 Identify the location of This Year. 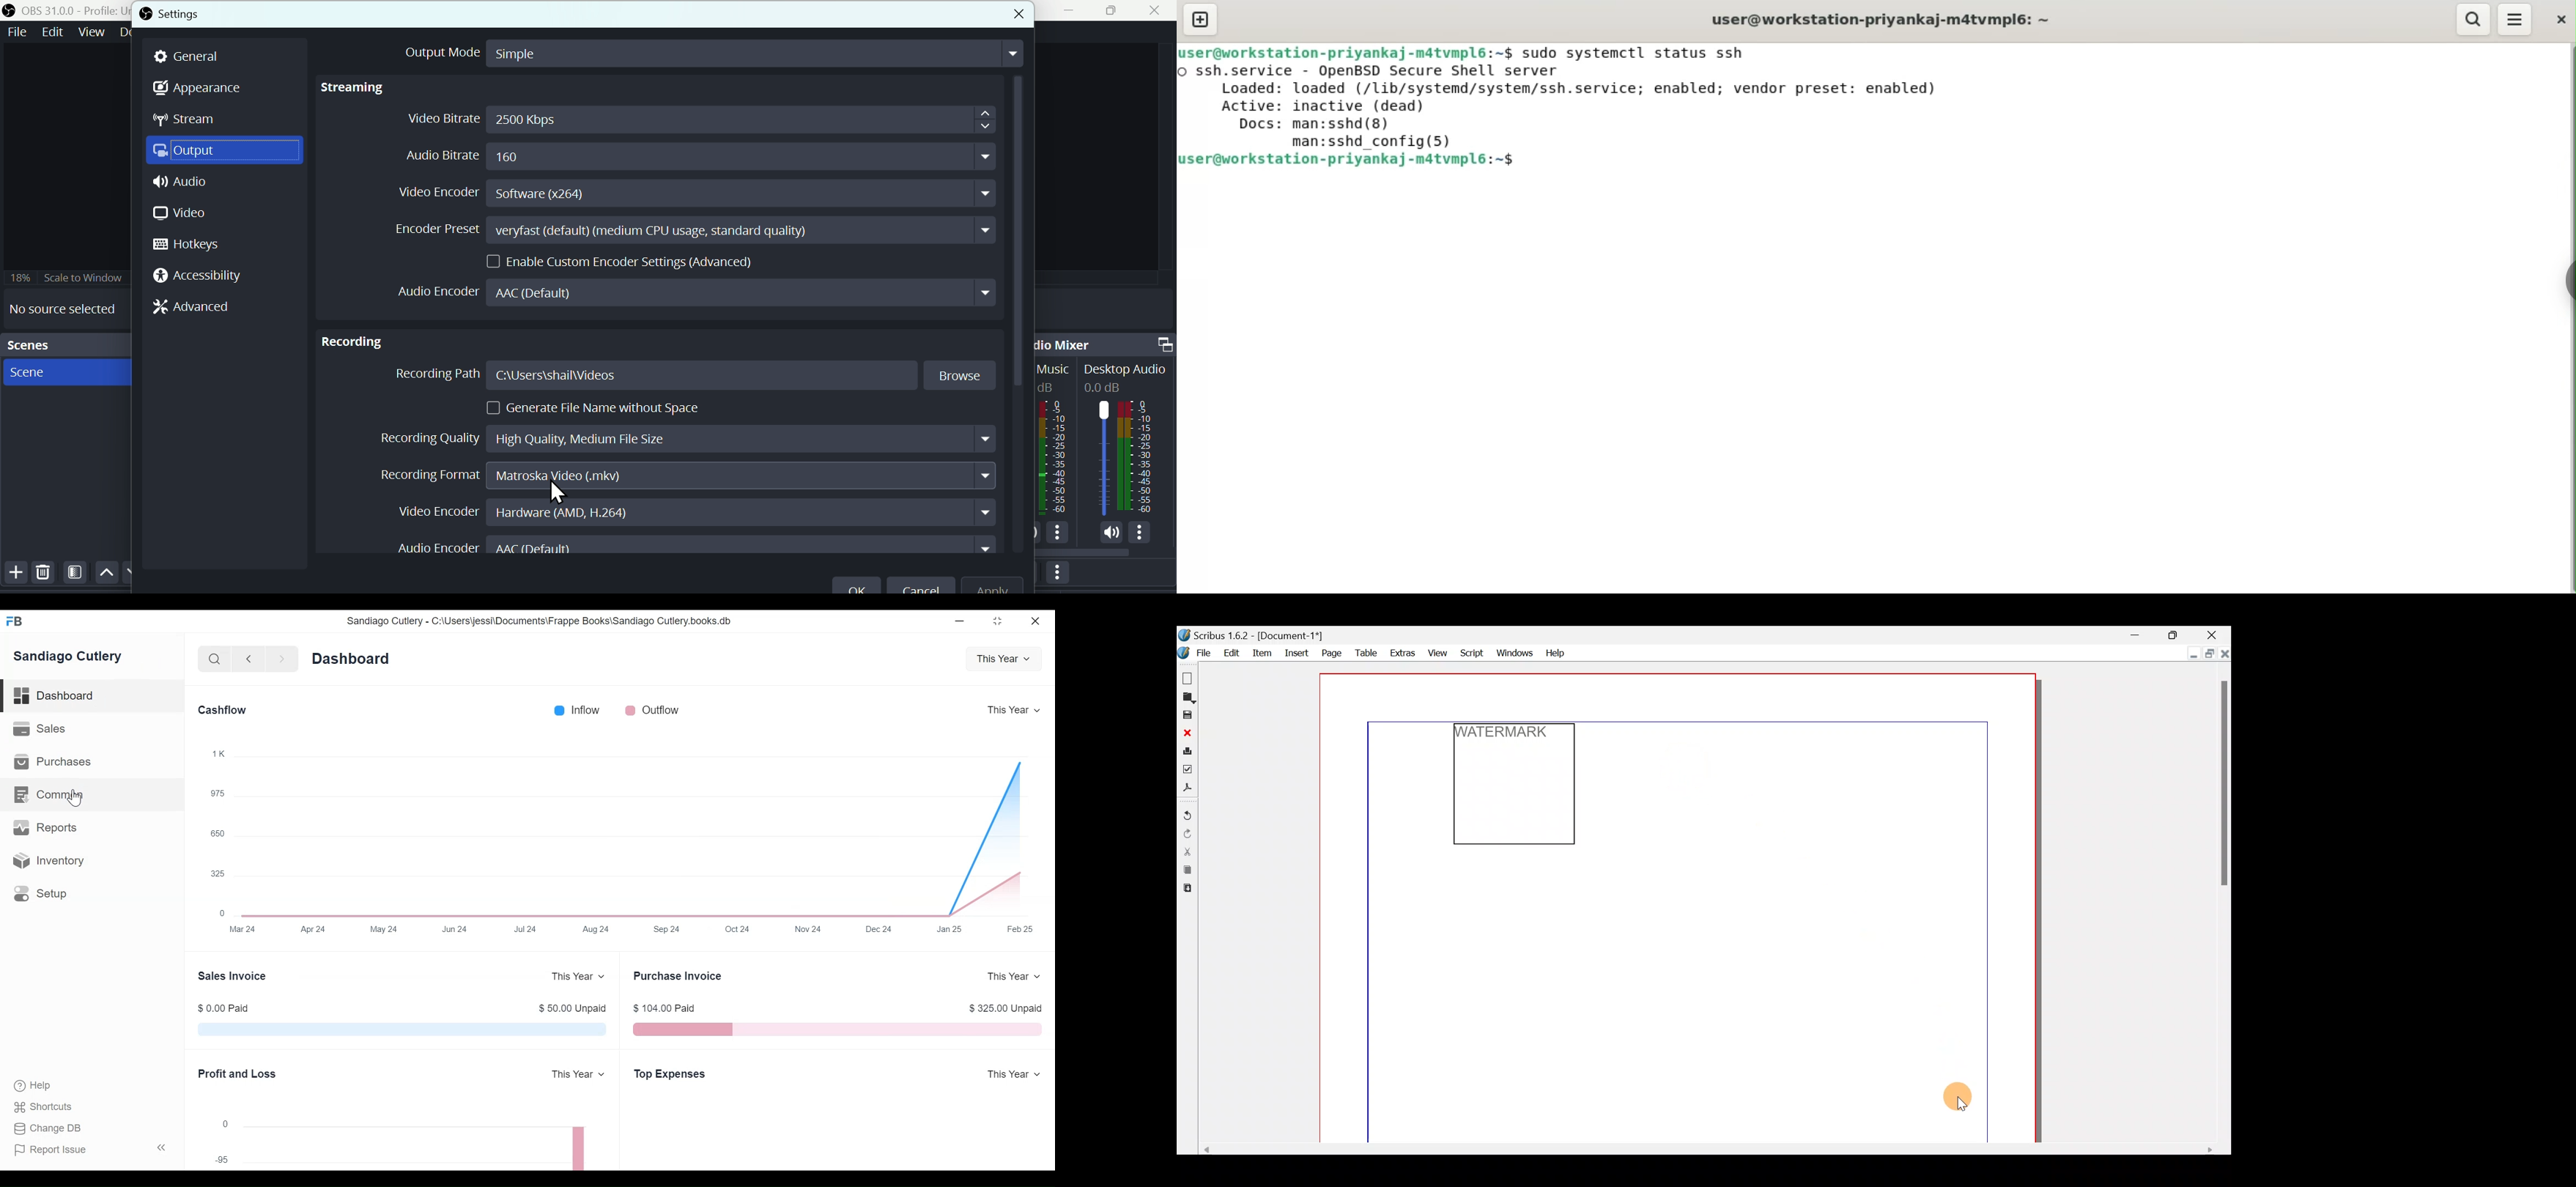
(1011, 710).